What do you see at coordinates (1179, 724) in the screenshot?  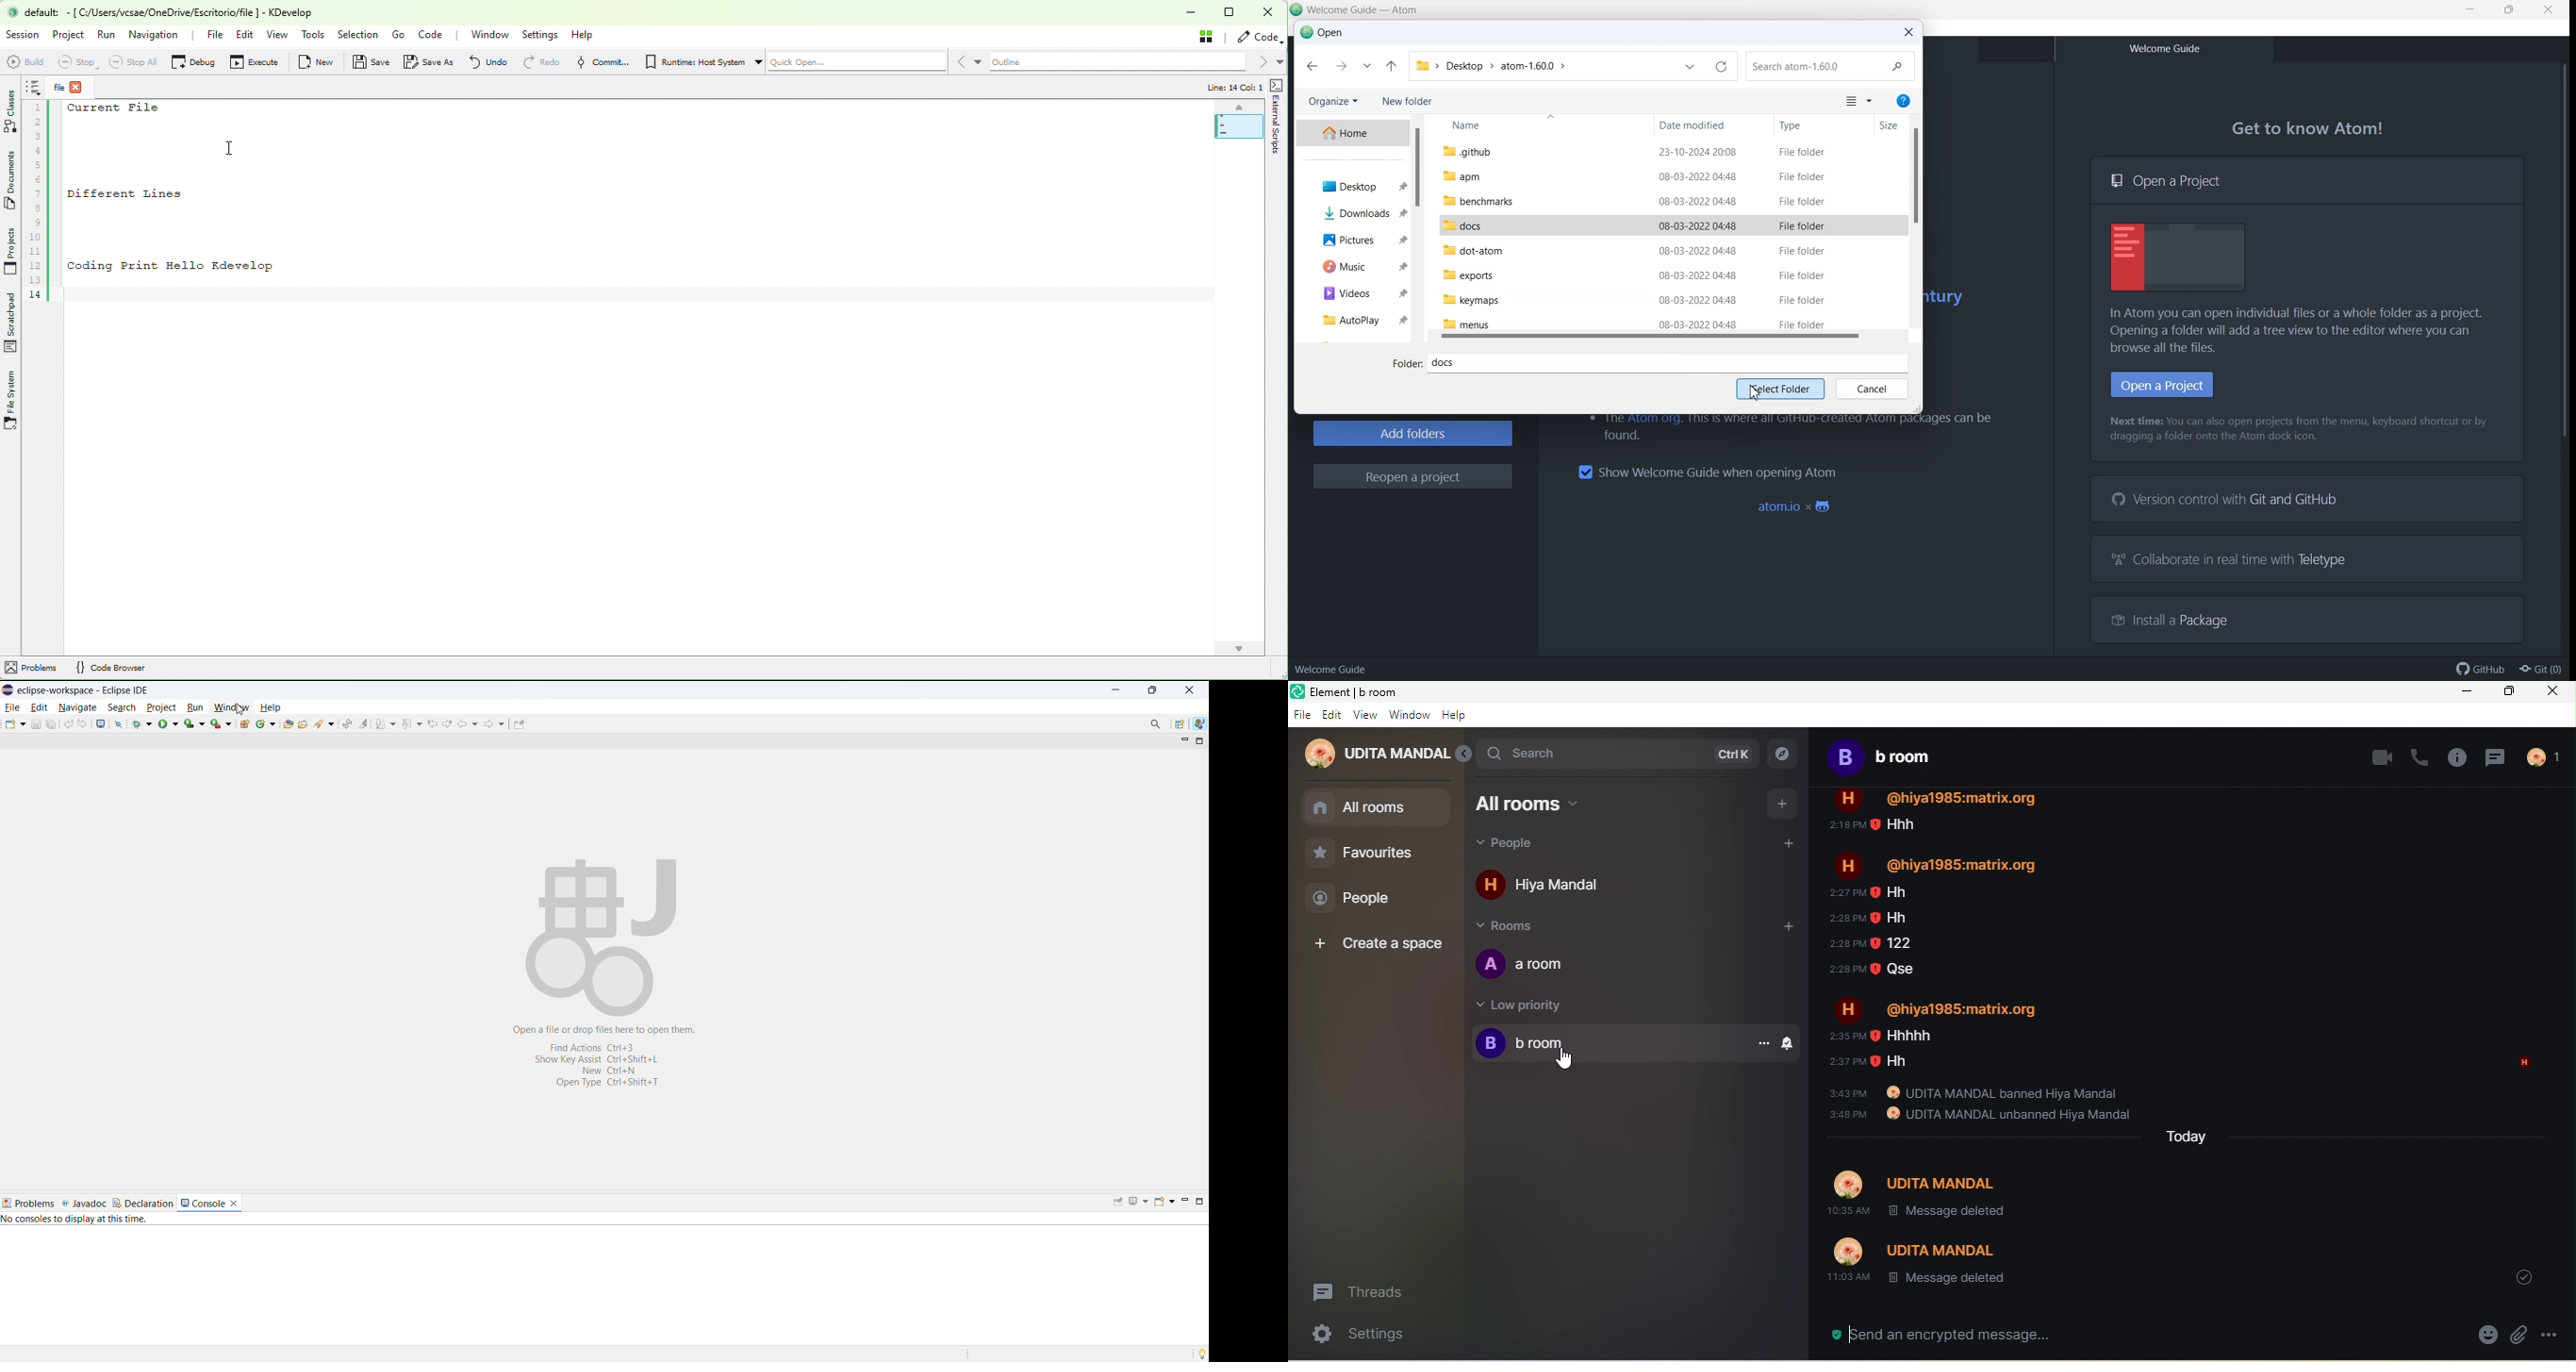 I see `open perspective` at bounding box center [1179, 724].